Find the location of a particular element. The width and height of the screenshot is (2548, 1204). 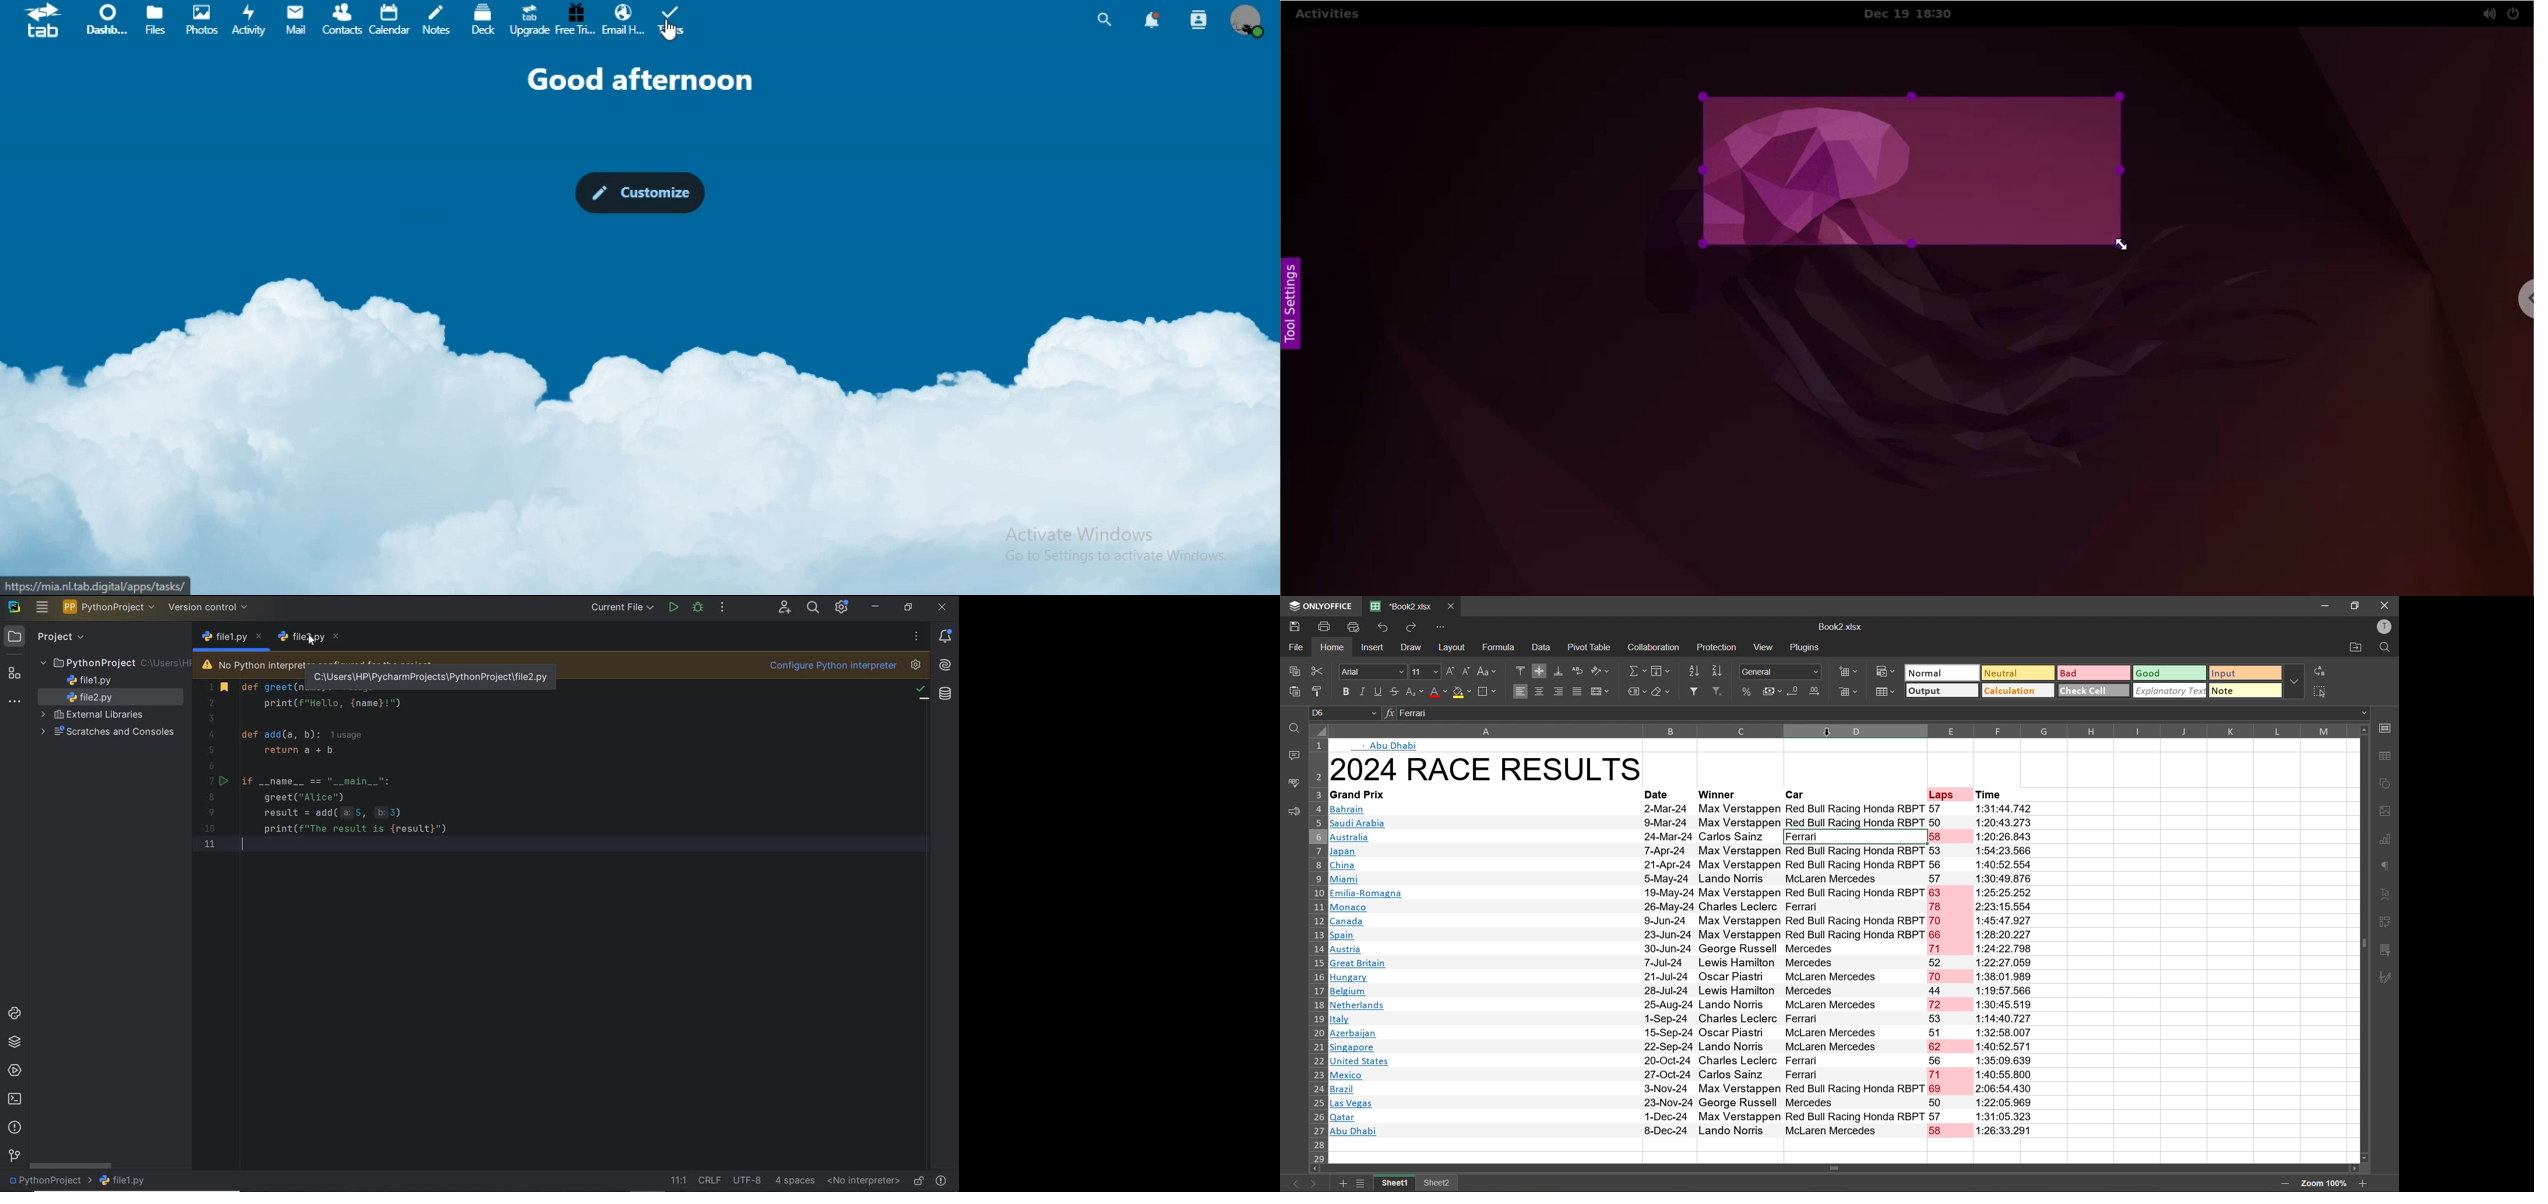

sort descending is located at coordinates (1718, 672).